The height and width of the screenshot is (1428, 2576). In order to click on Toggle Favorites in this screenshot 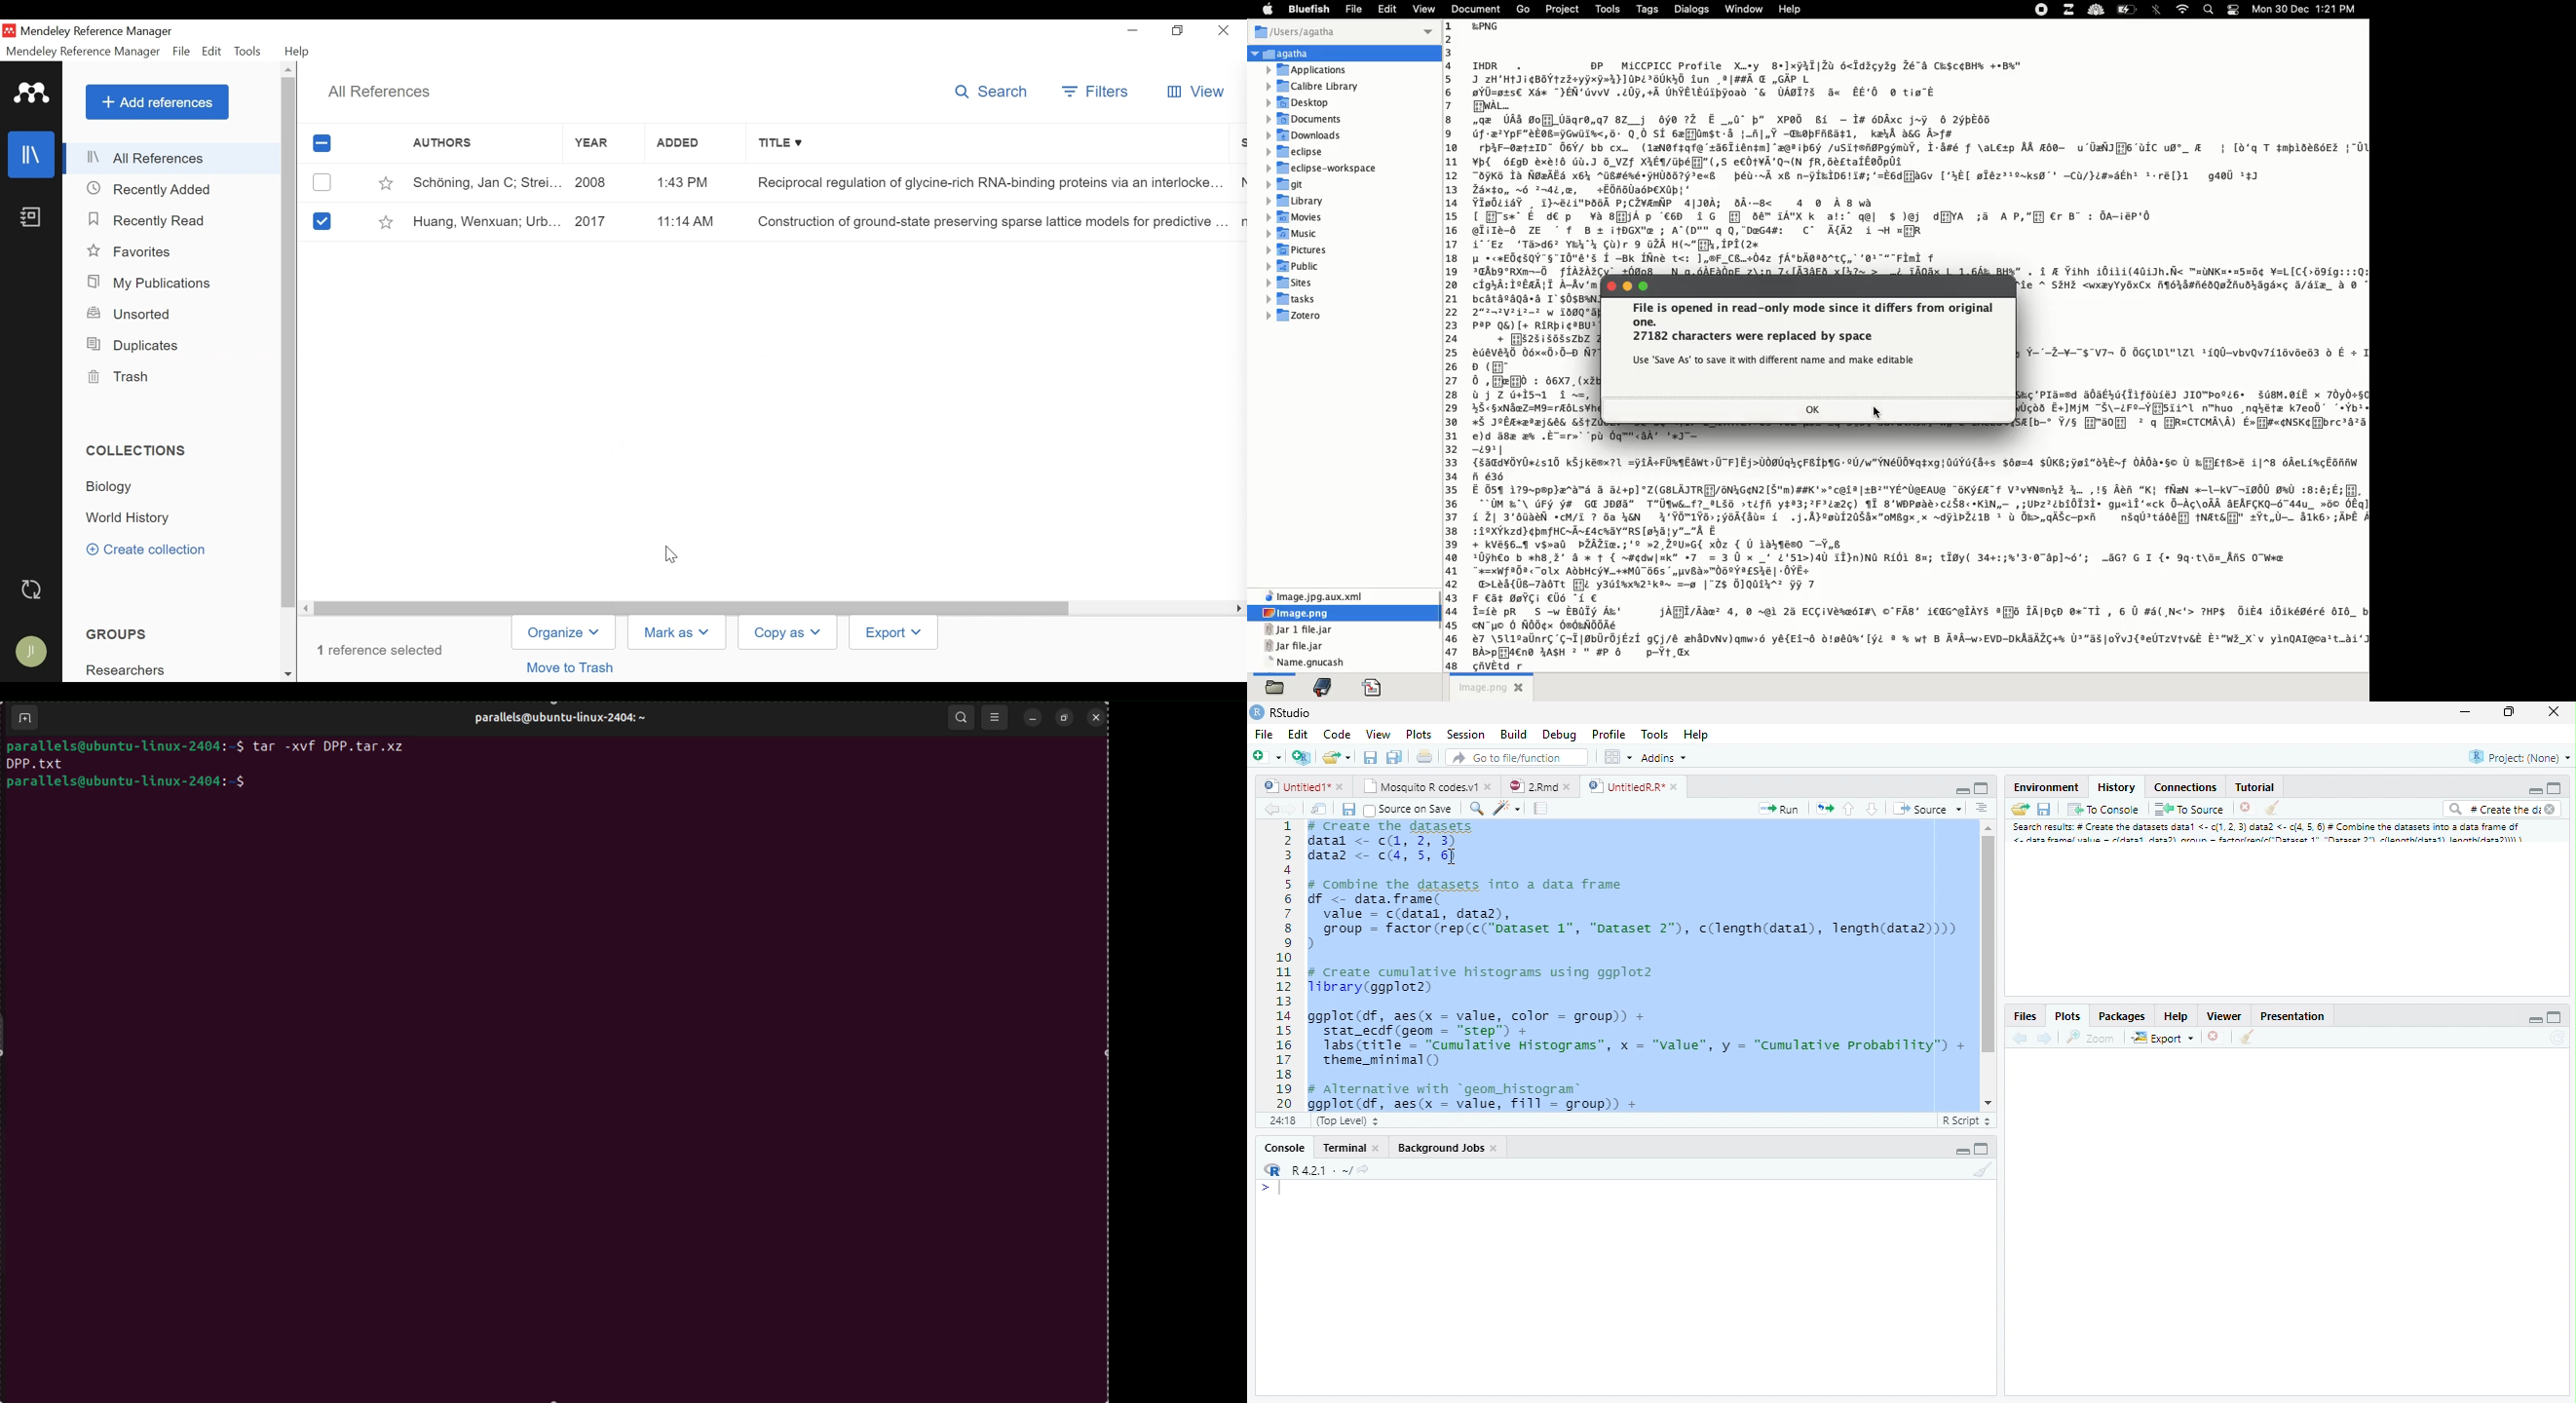, I will do `click(384, 183)`.